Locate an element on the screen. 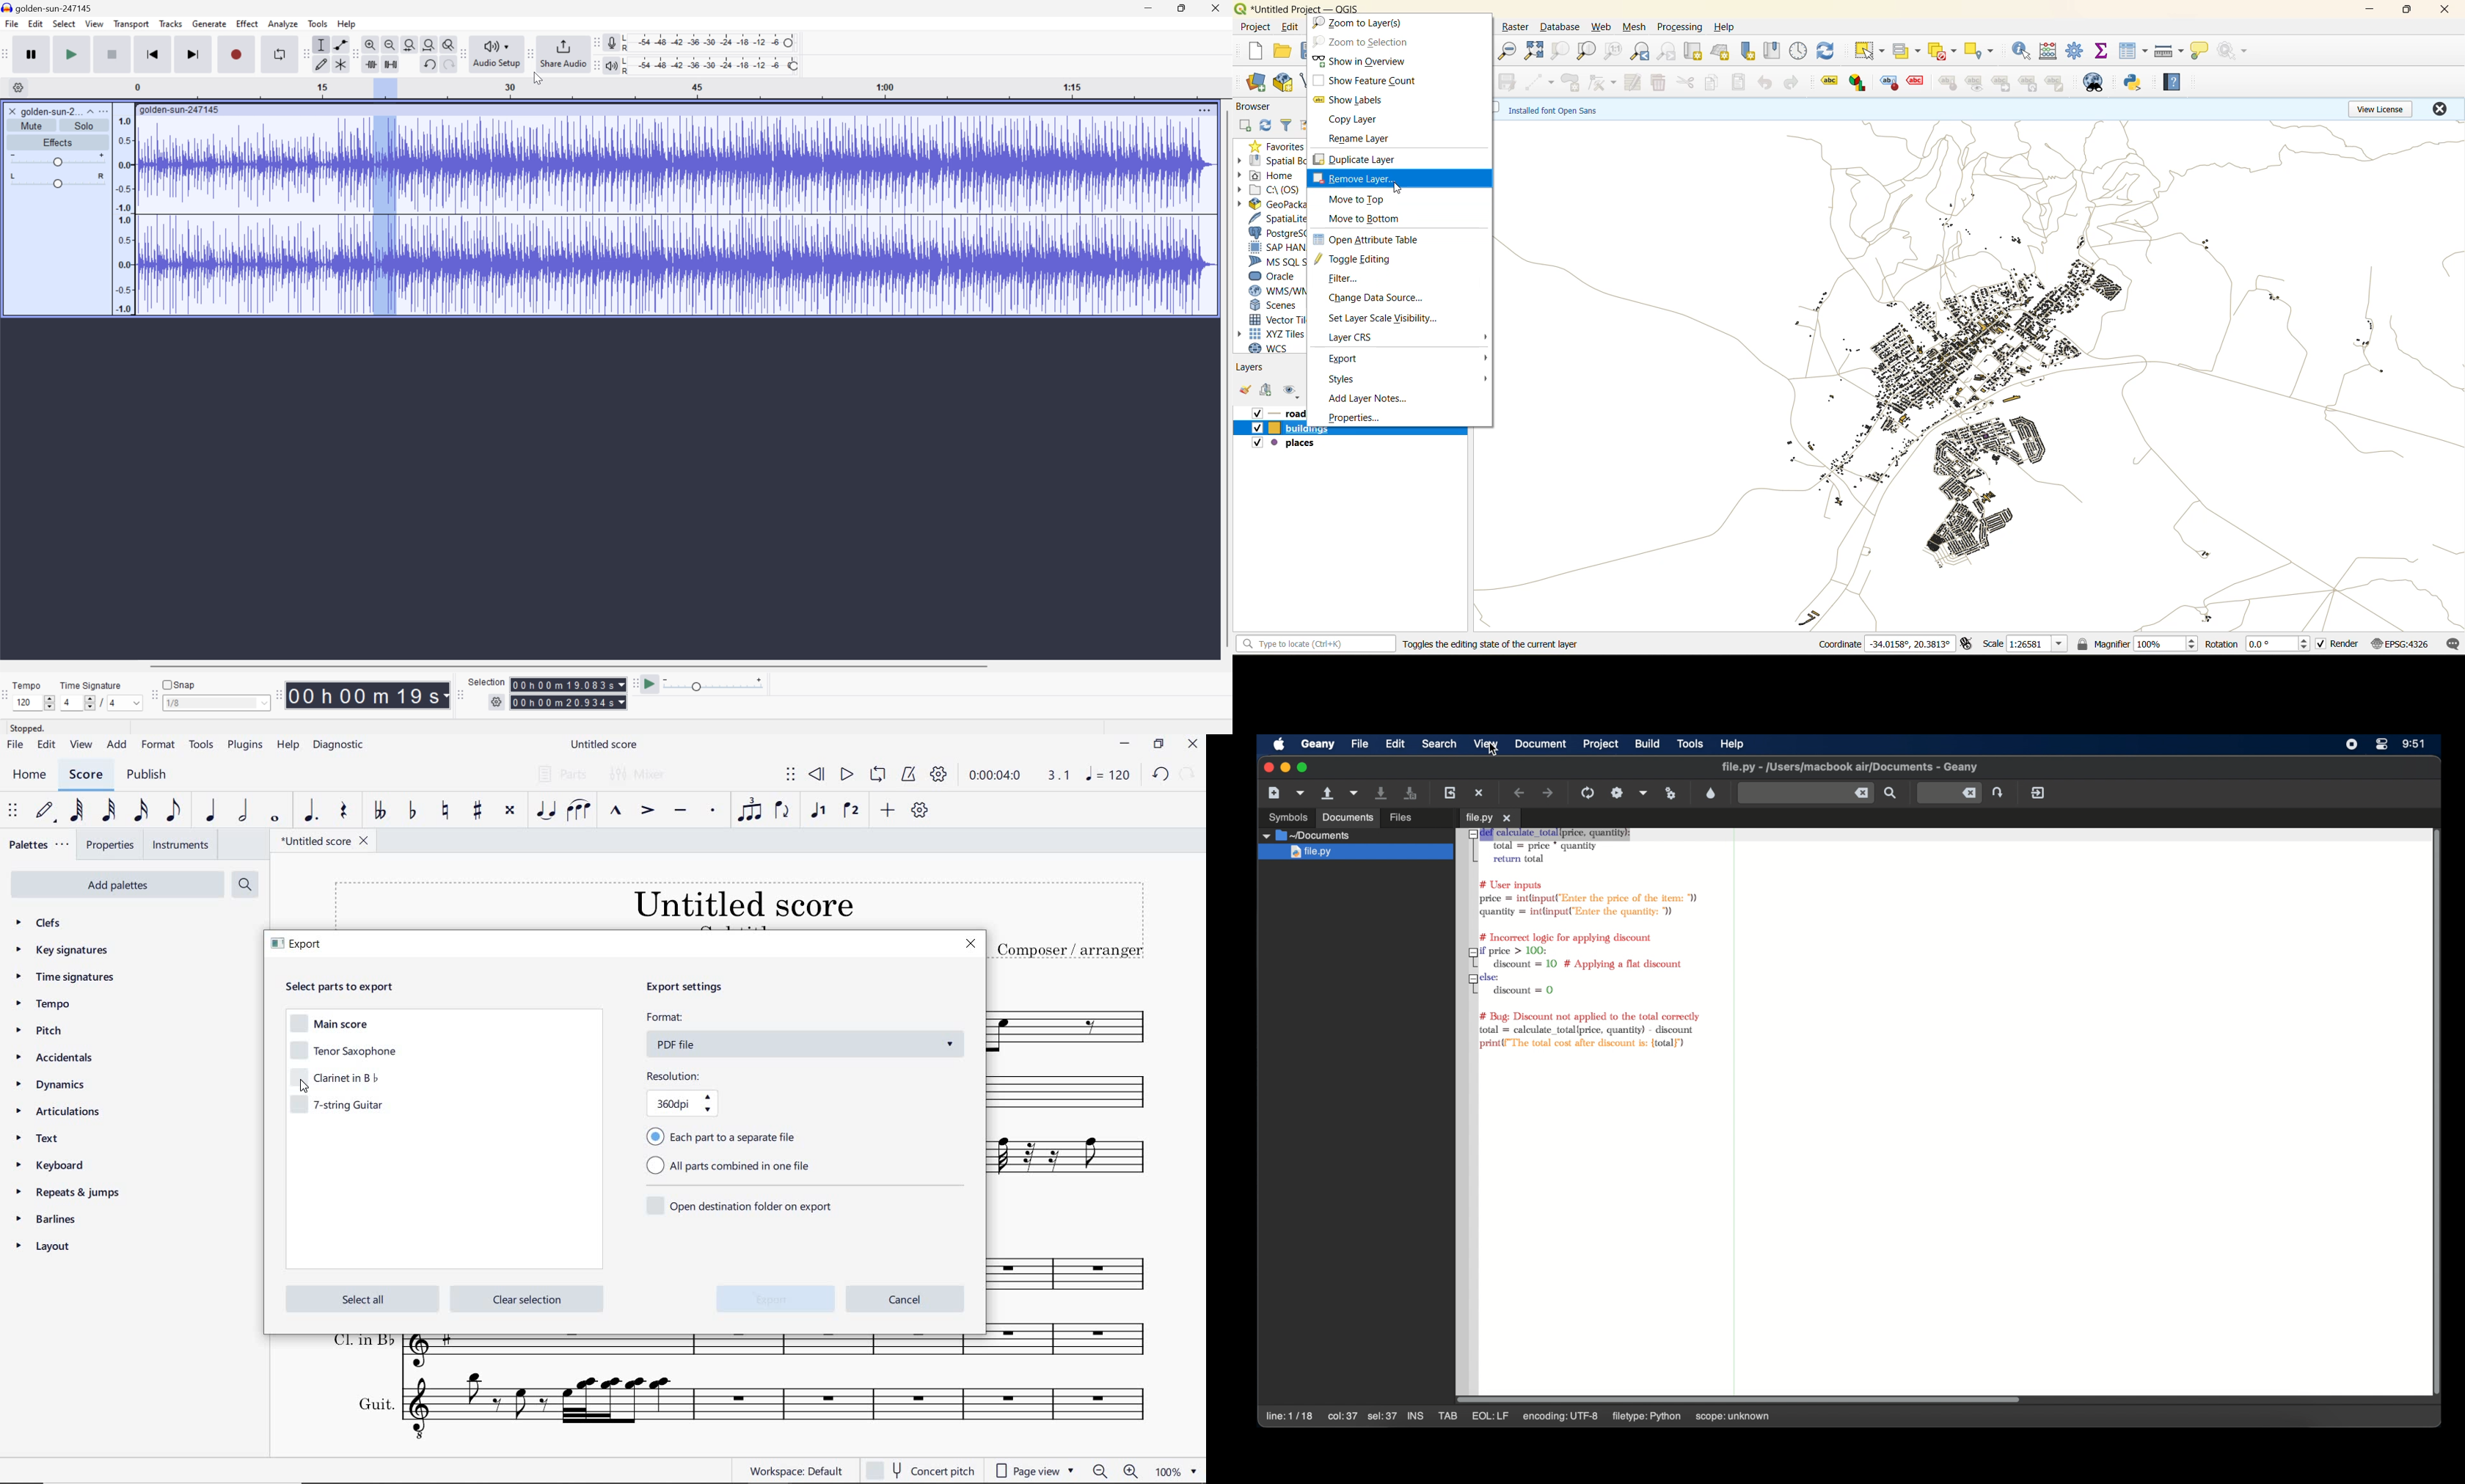 The width and height of the screenshot is (2492, 1484). EDIT is located at coordinates (47, 745).